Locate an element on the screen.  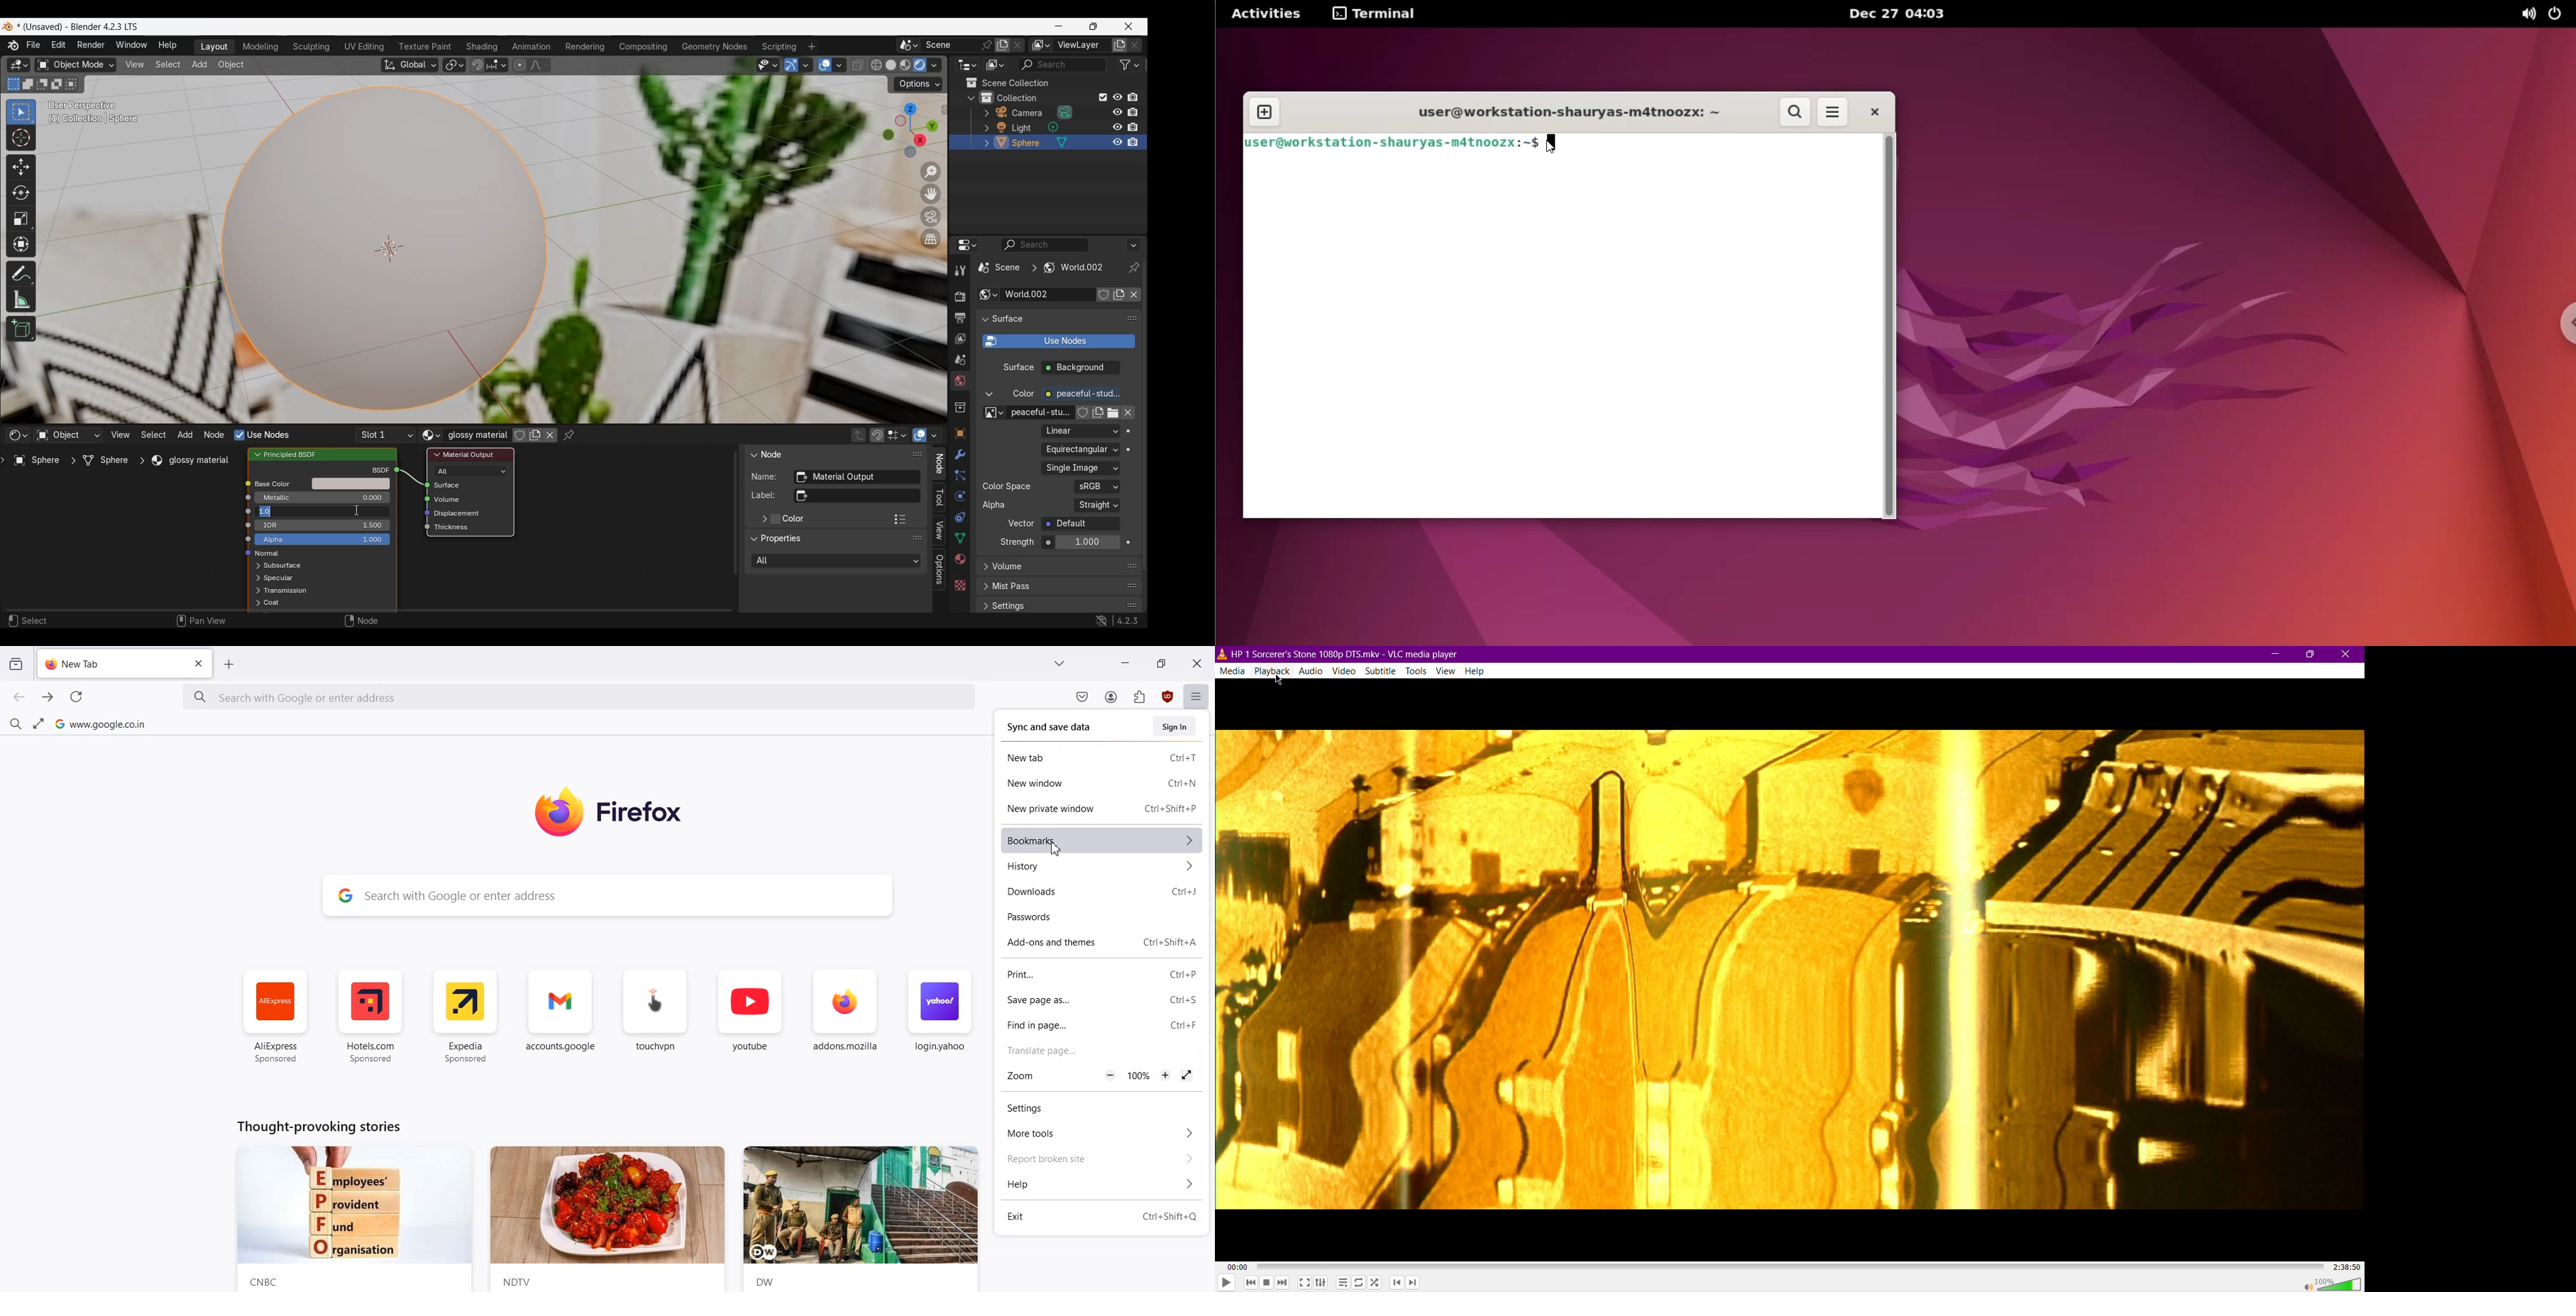
Downloads is located at coordinates (1069, 891).